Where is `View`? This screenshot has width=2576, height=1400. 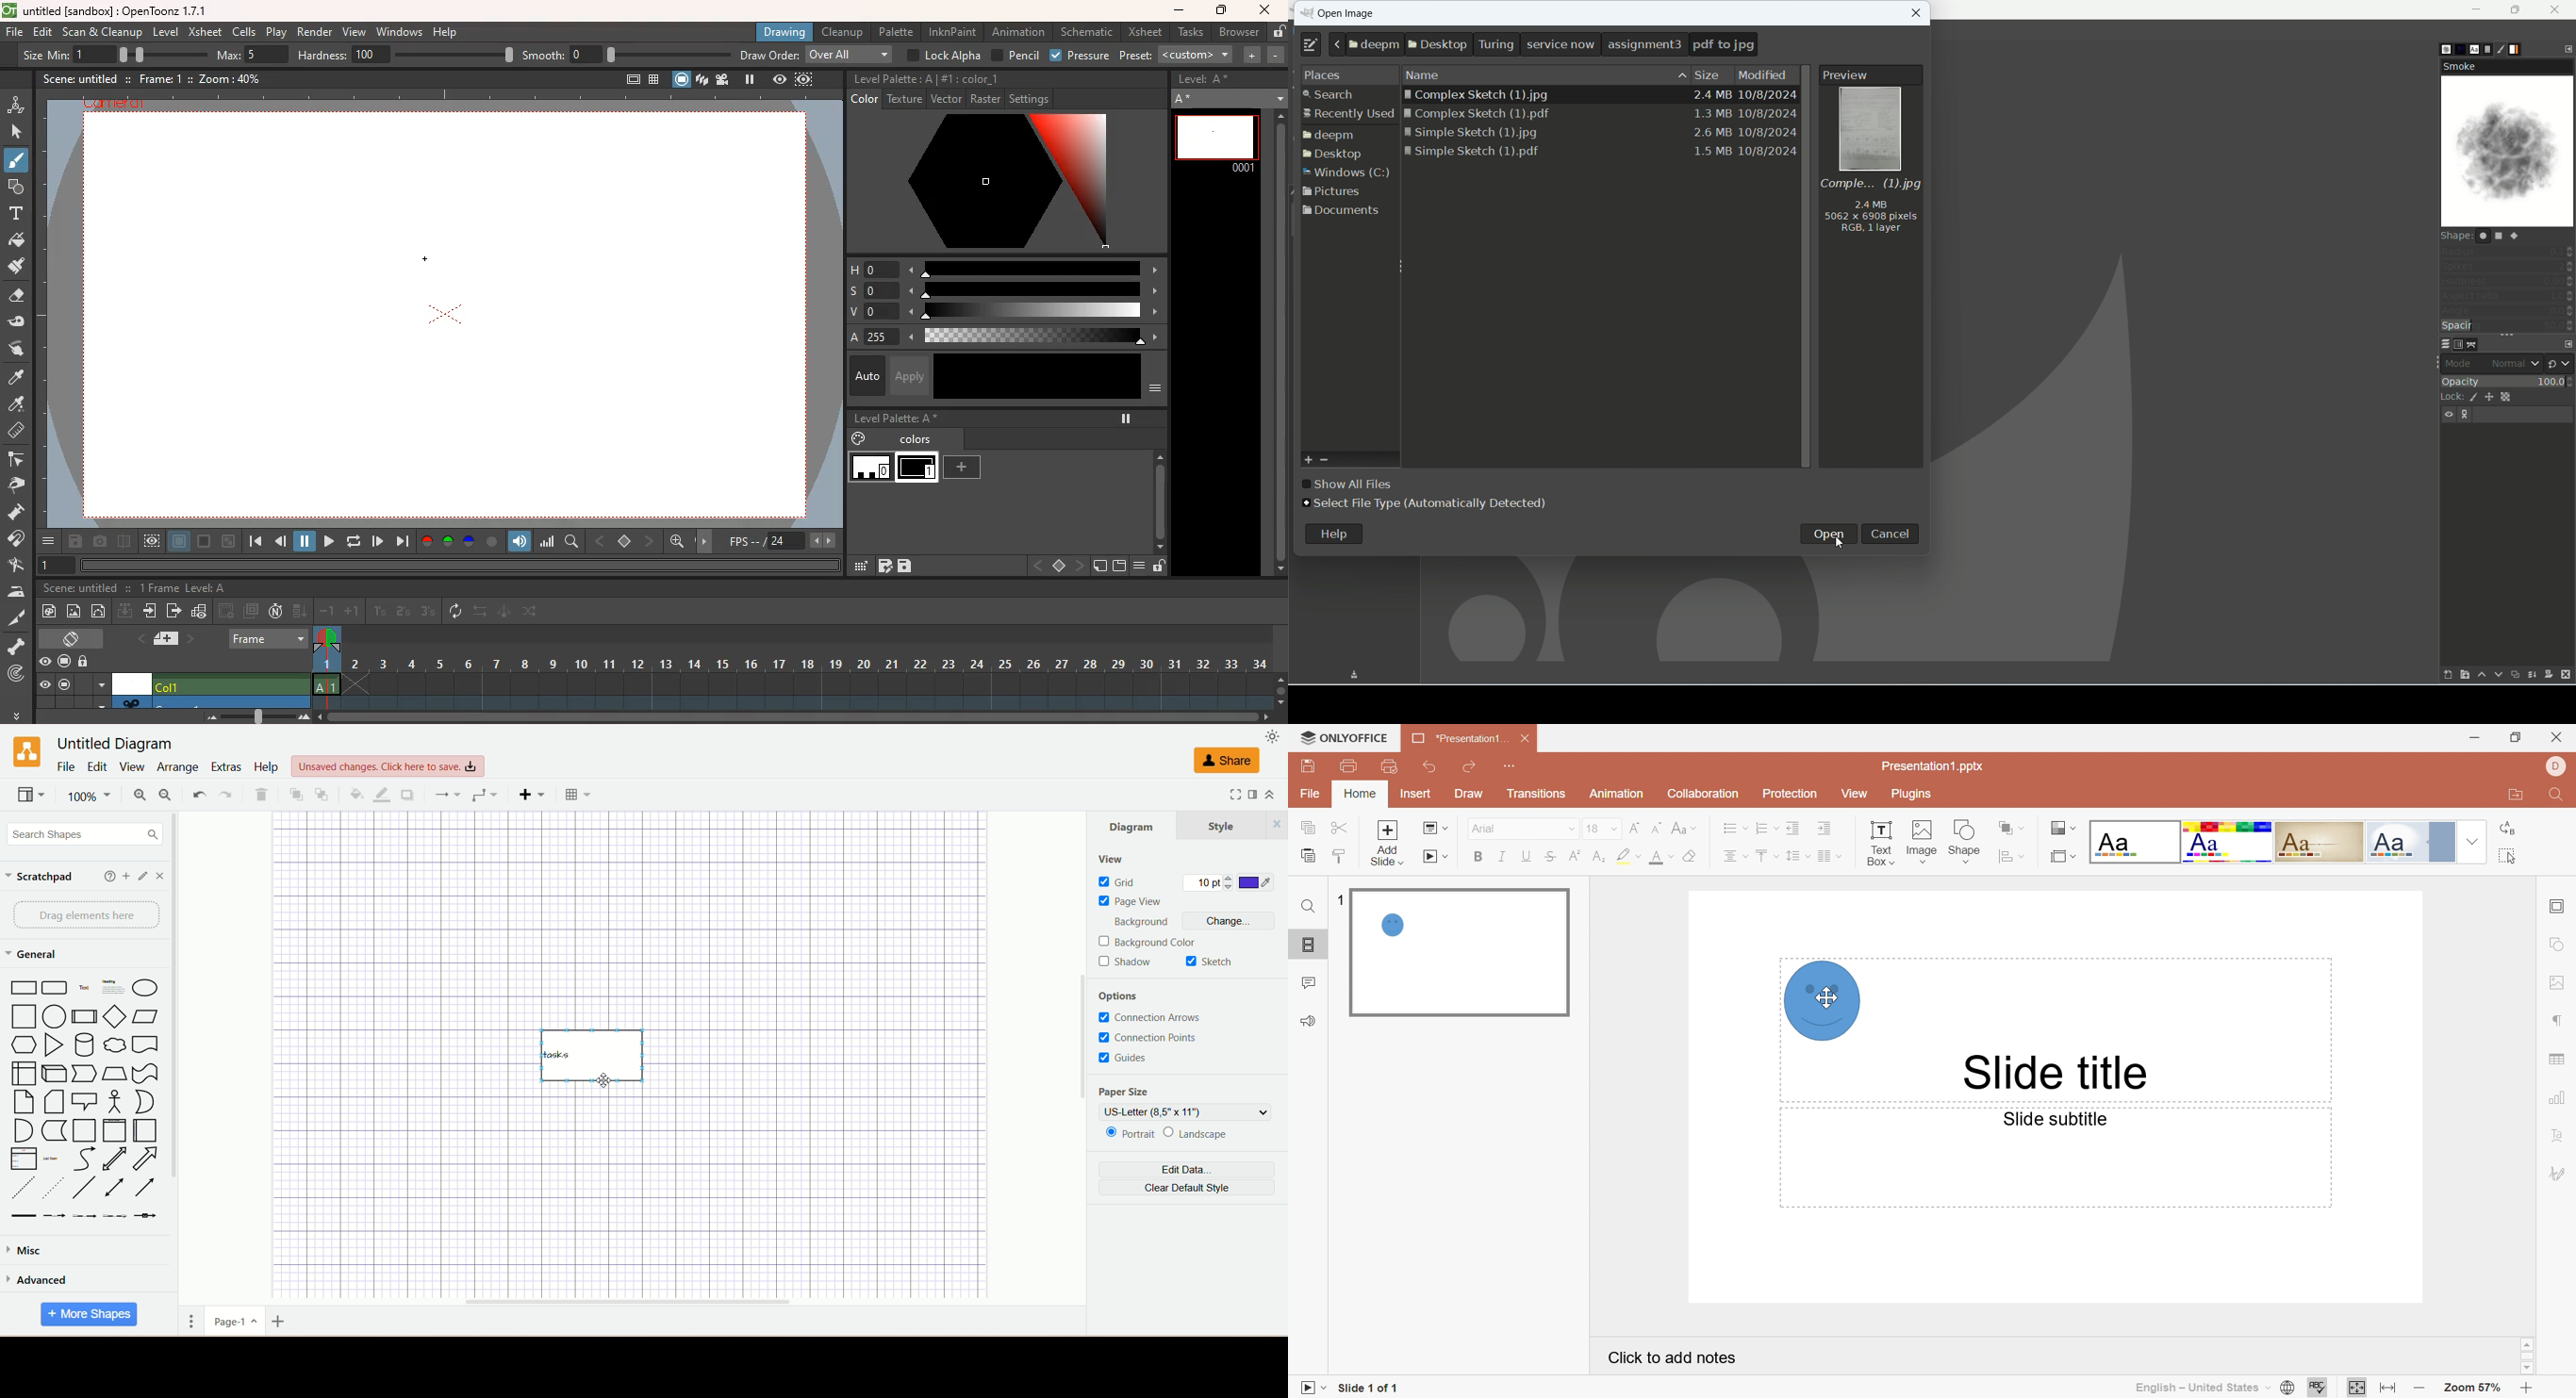
View is located at coordinates (1854, 794).